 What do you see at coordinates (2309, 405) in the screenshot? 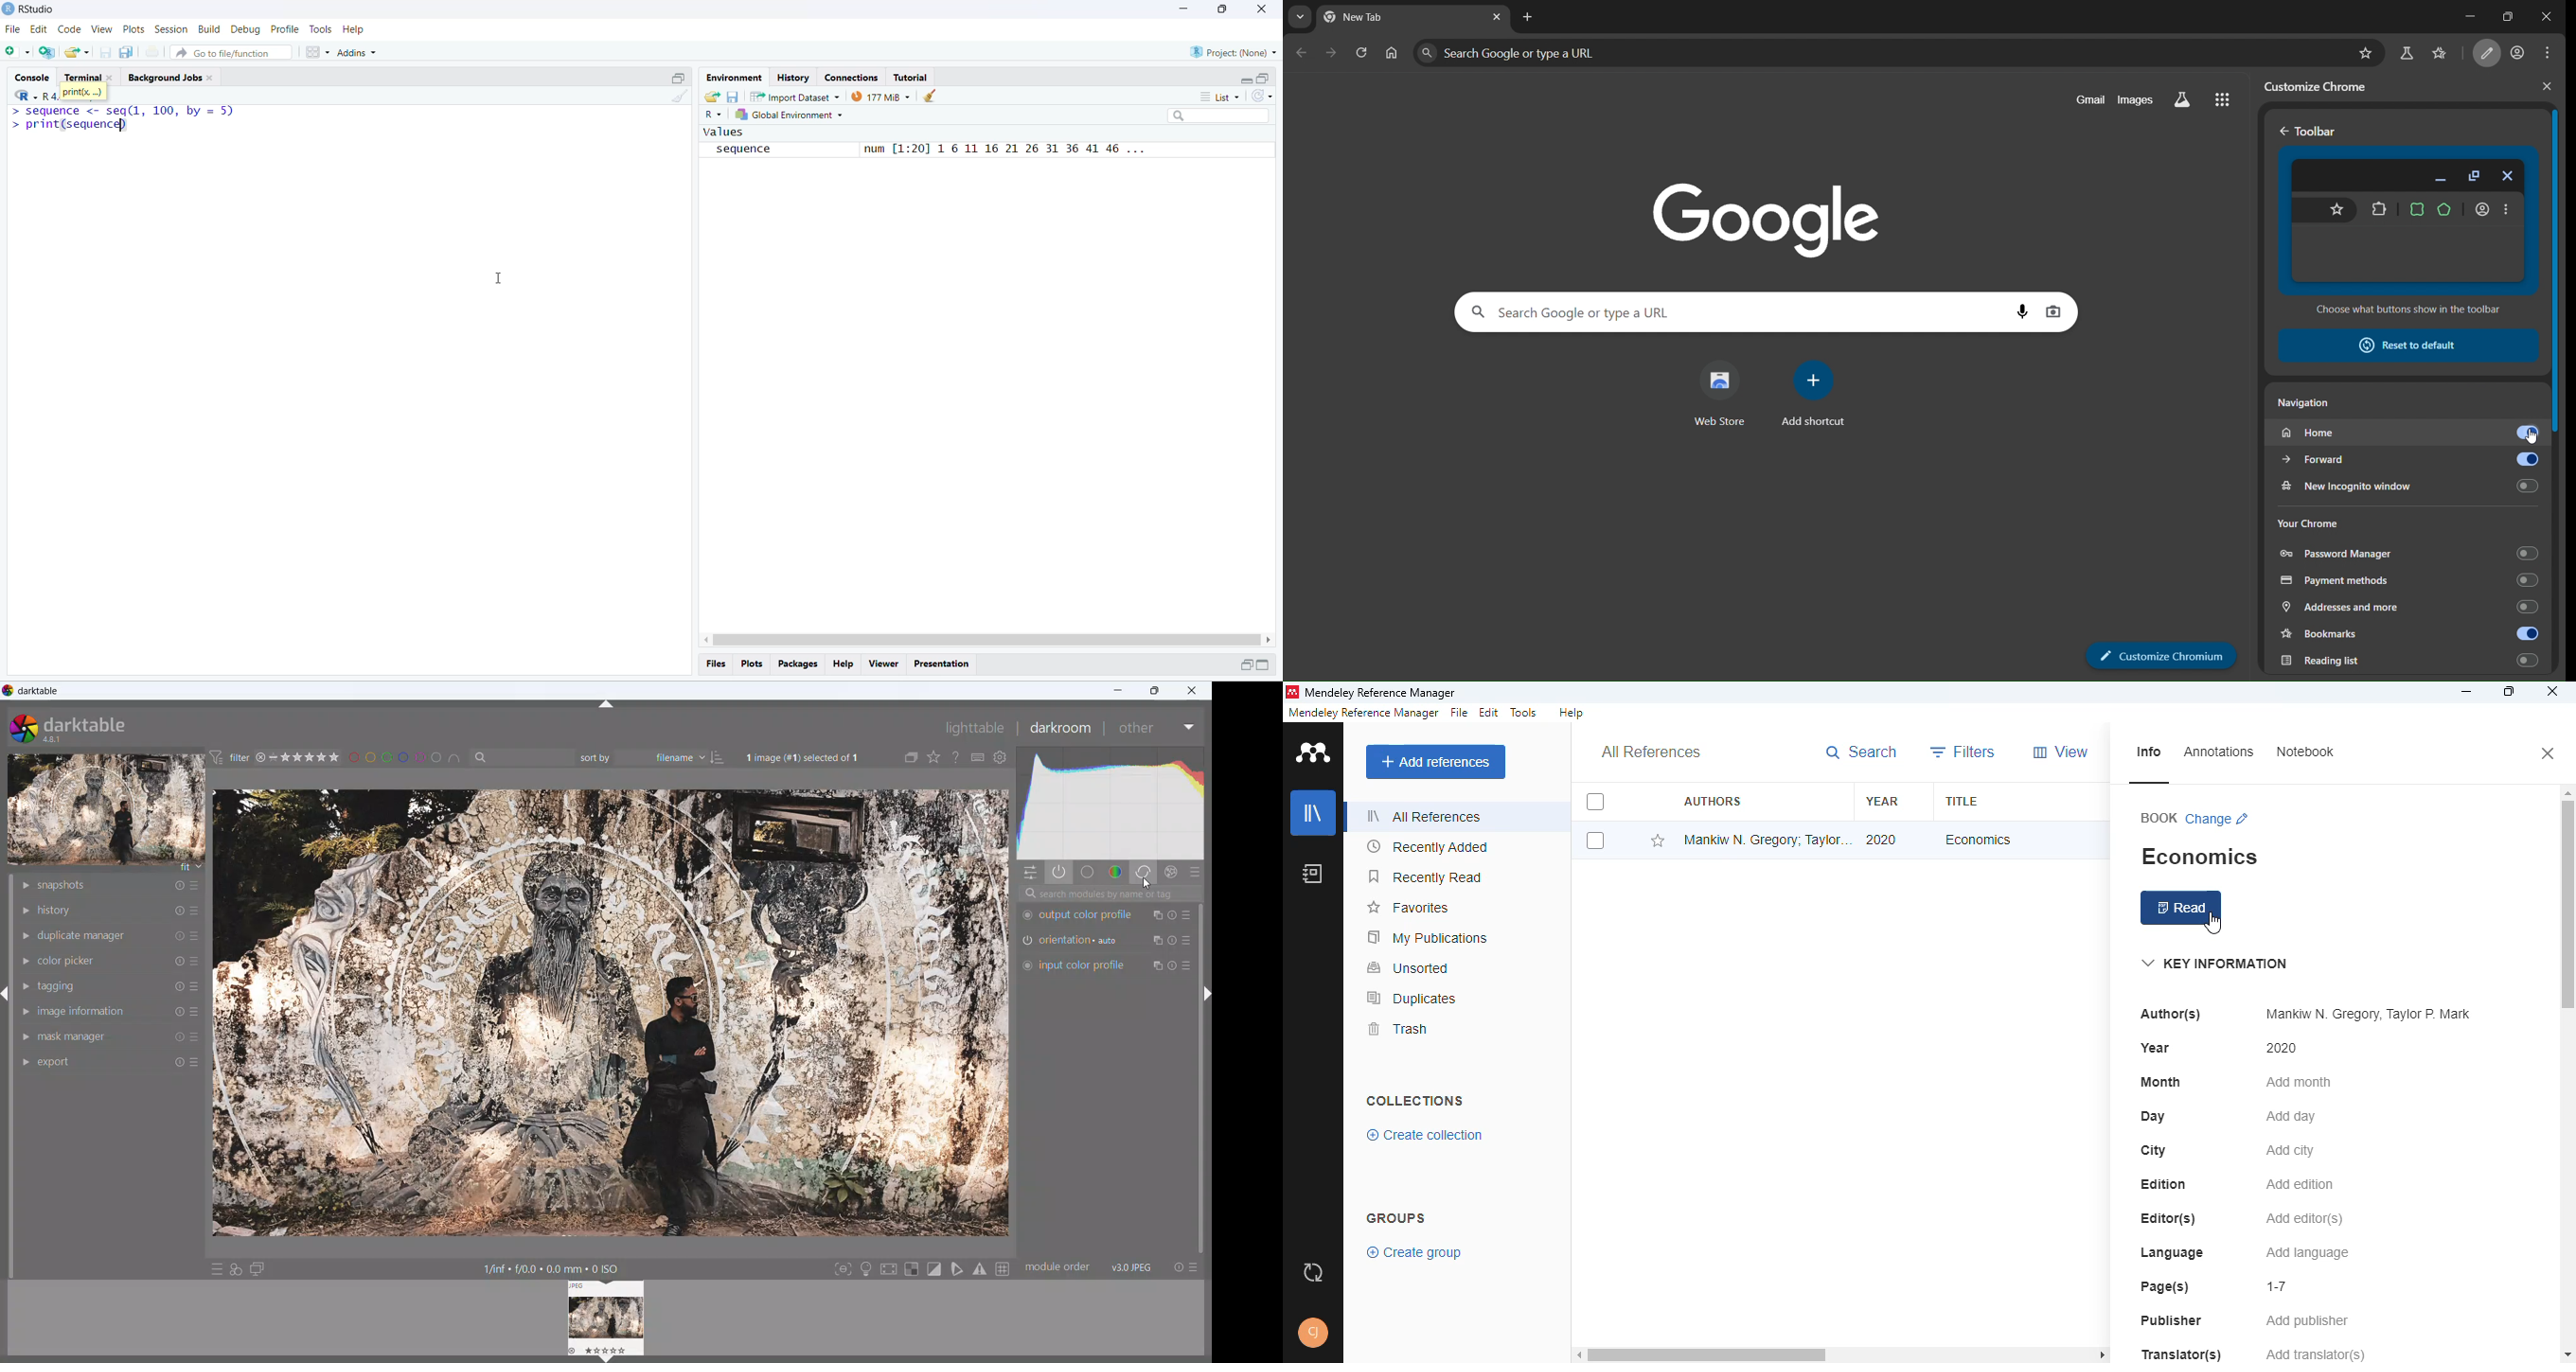
I see `Navigation` at bounding box center [2309, 405].